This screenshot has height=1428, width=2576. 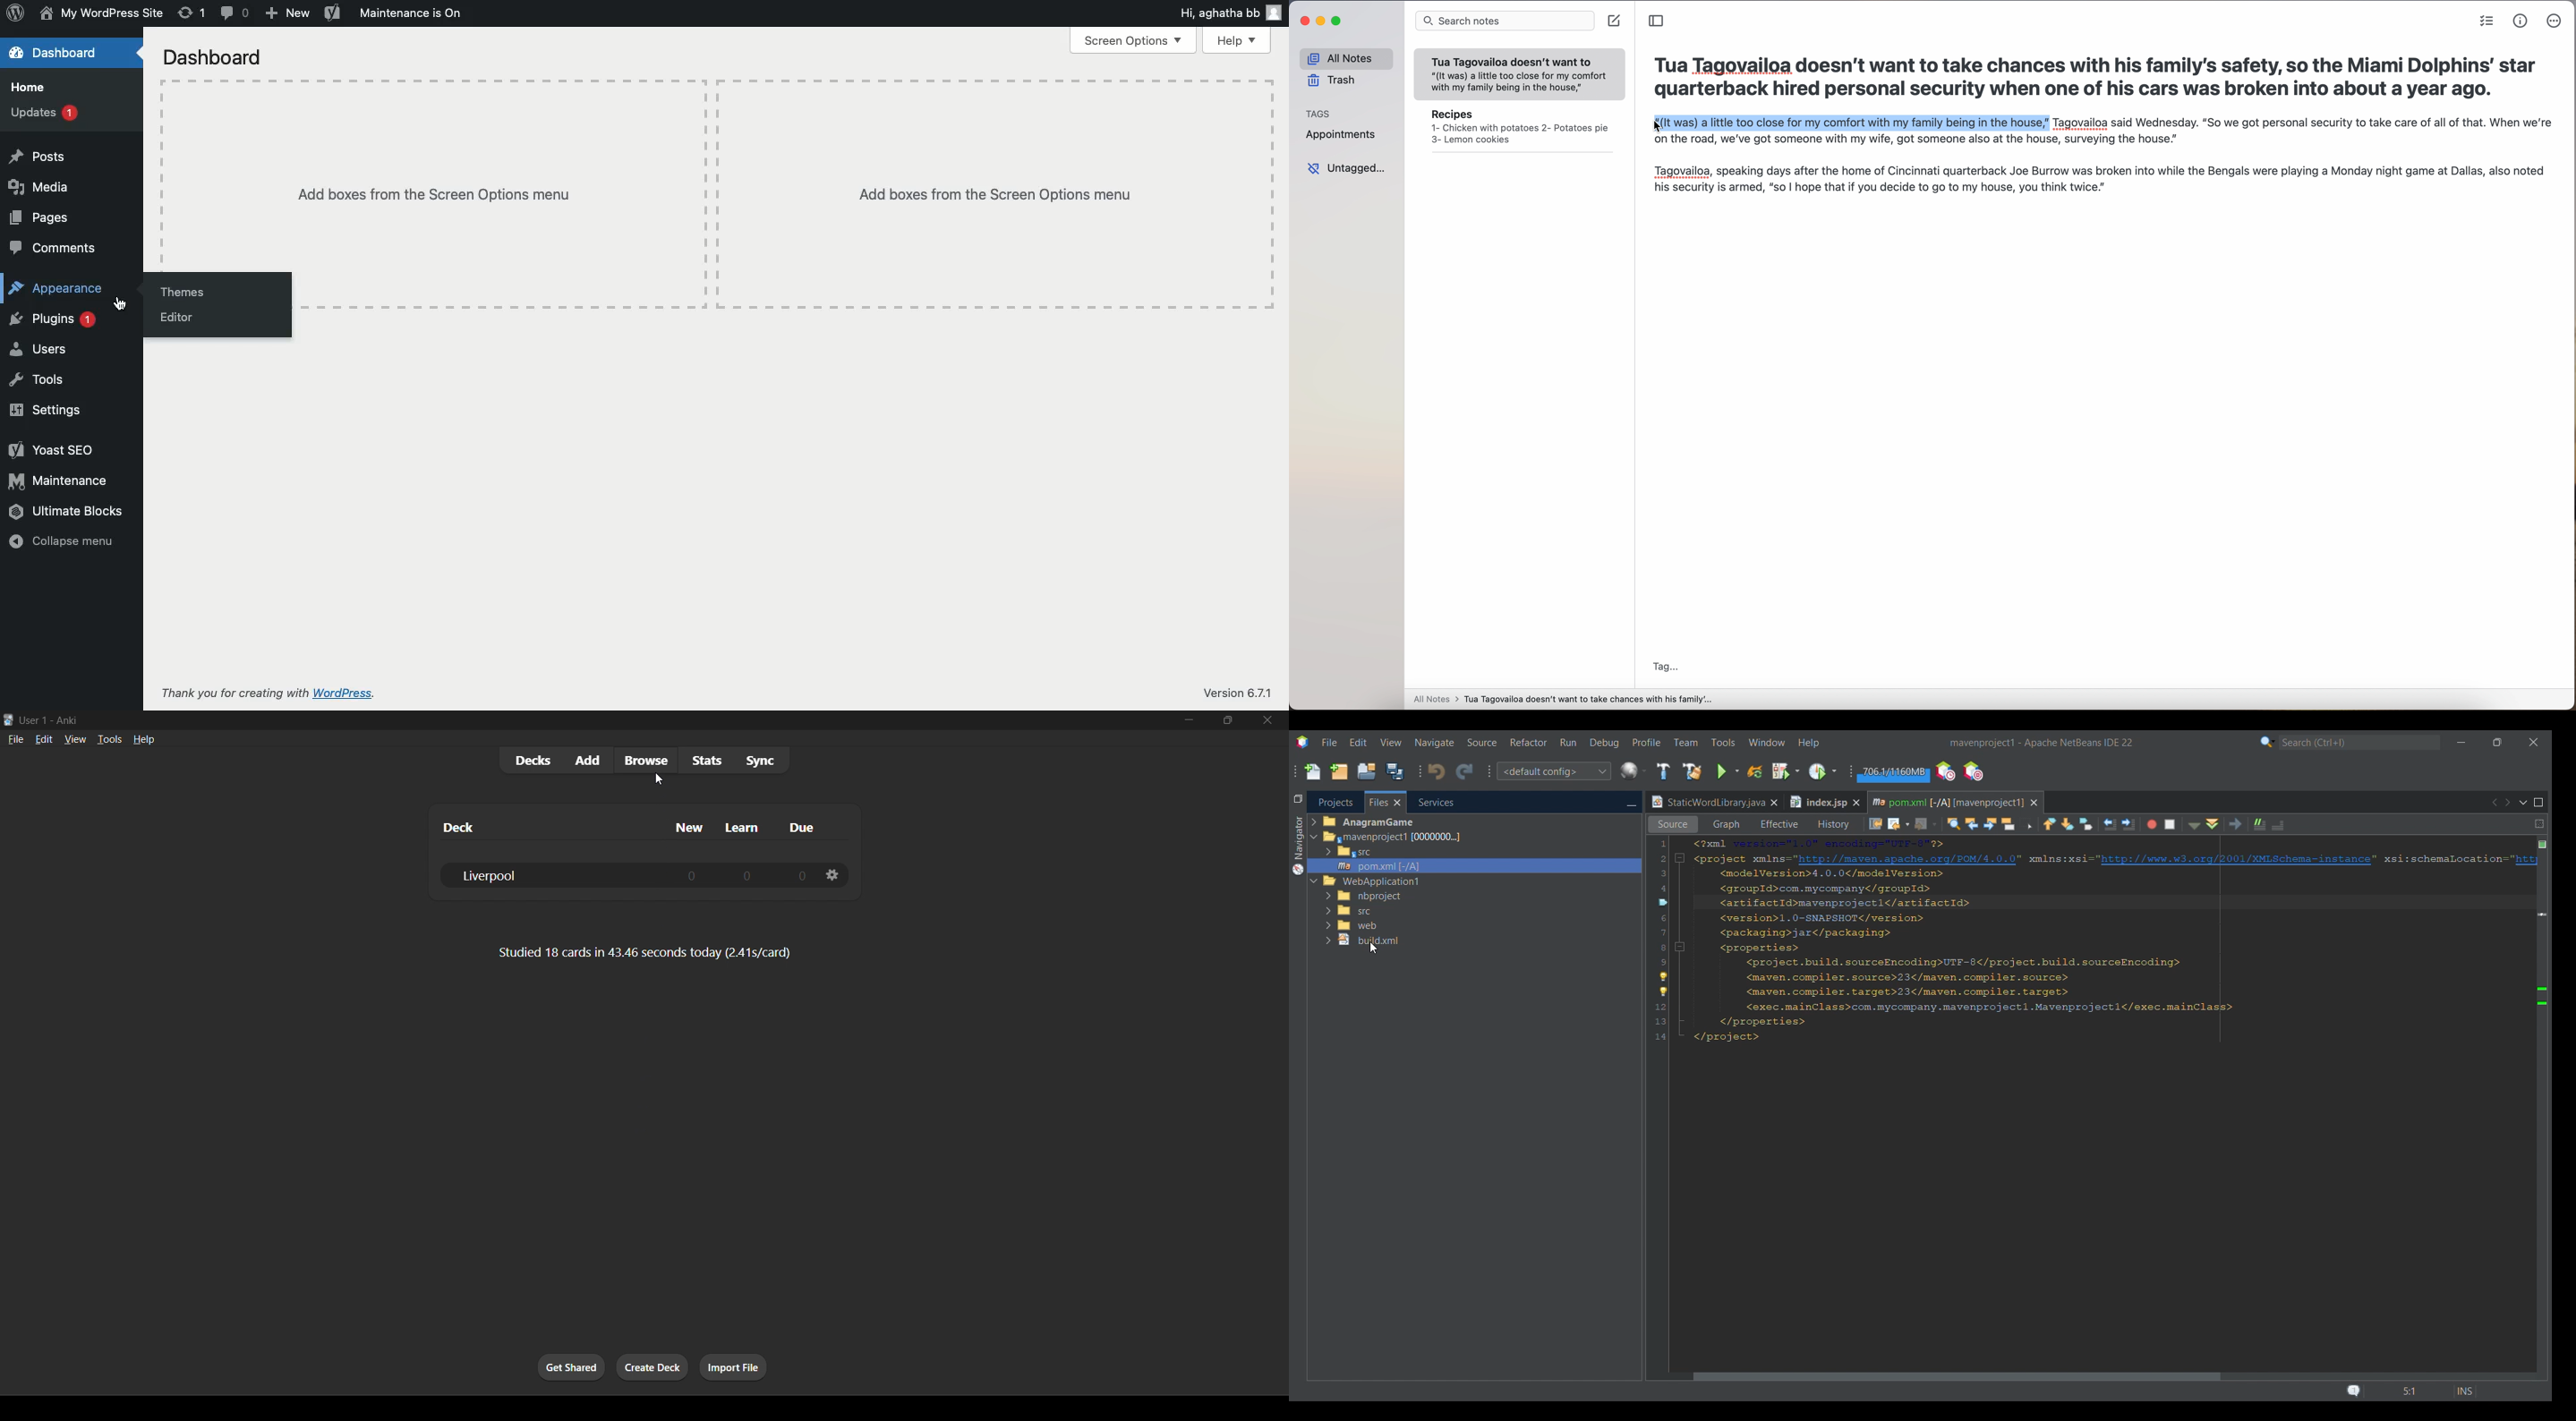 I want to click on deck column, so click(x=540, y=826).